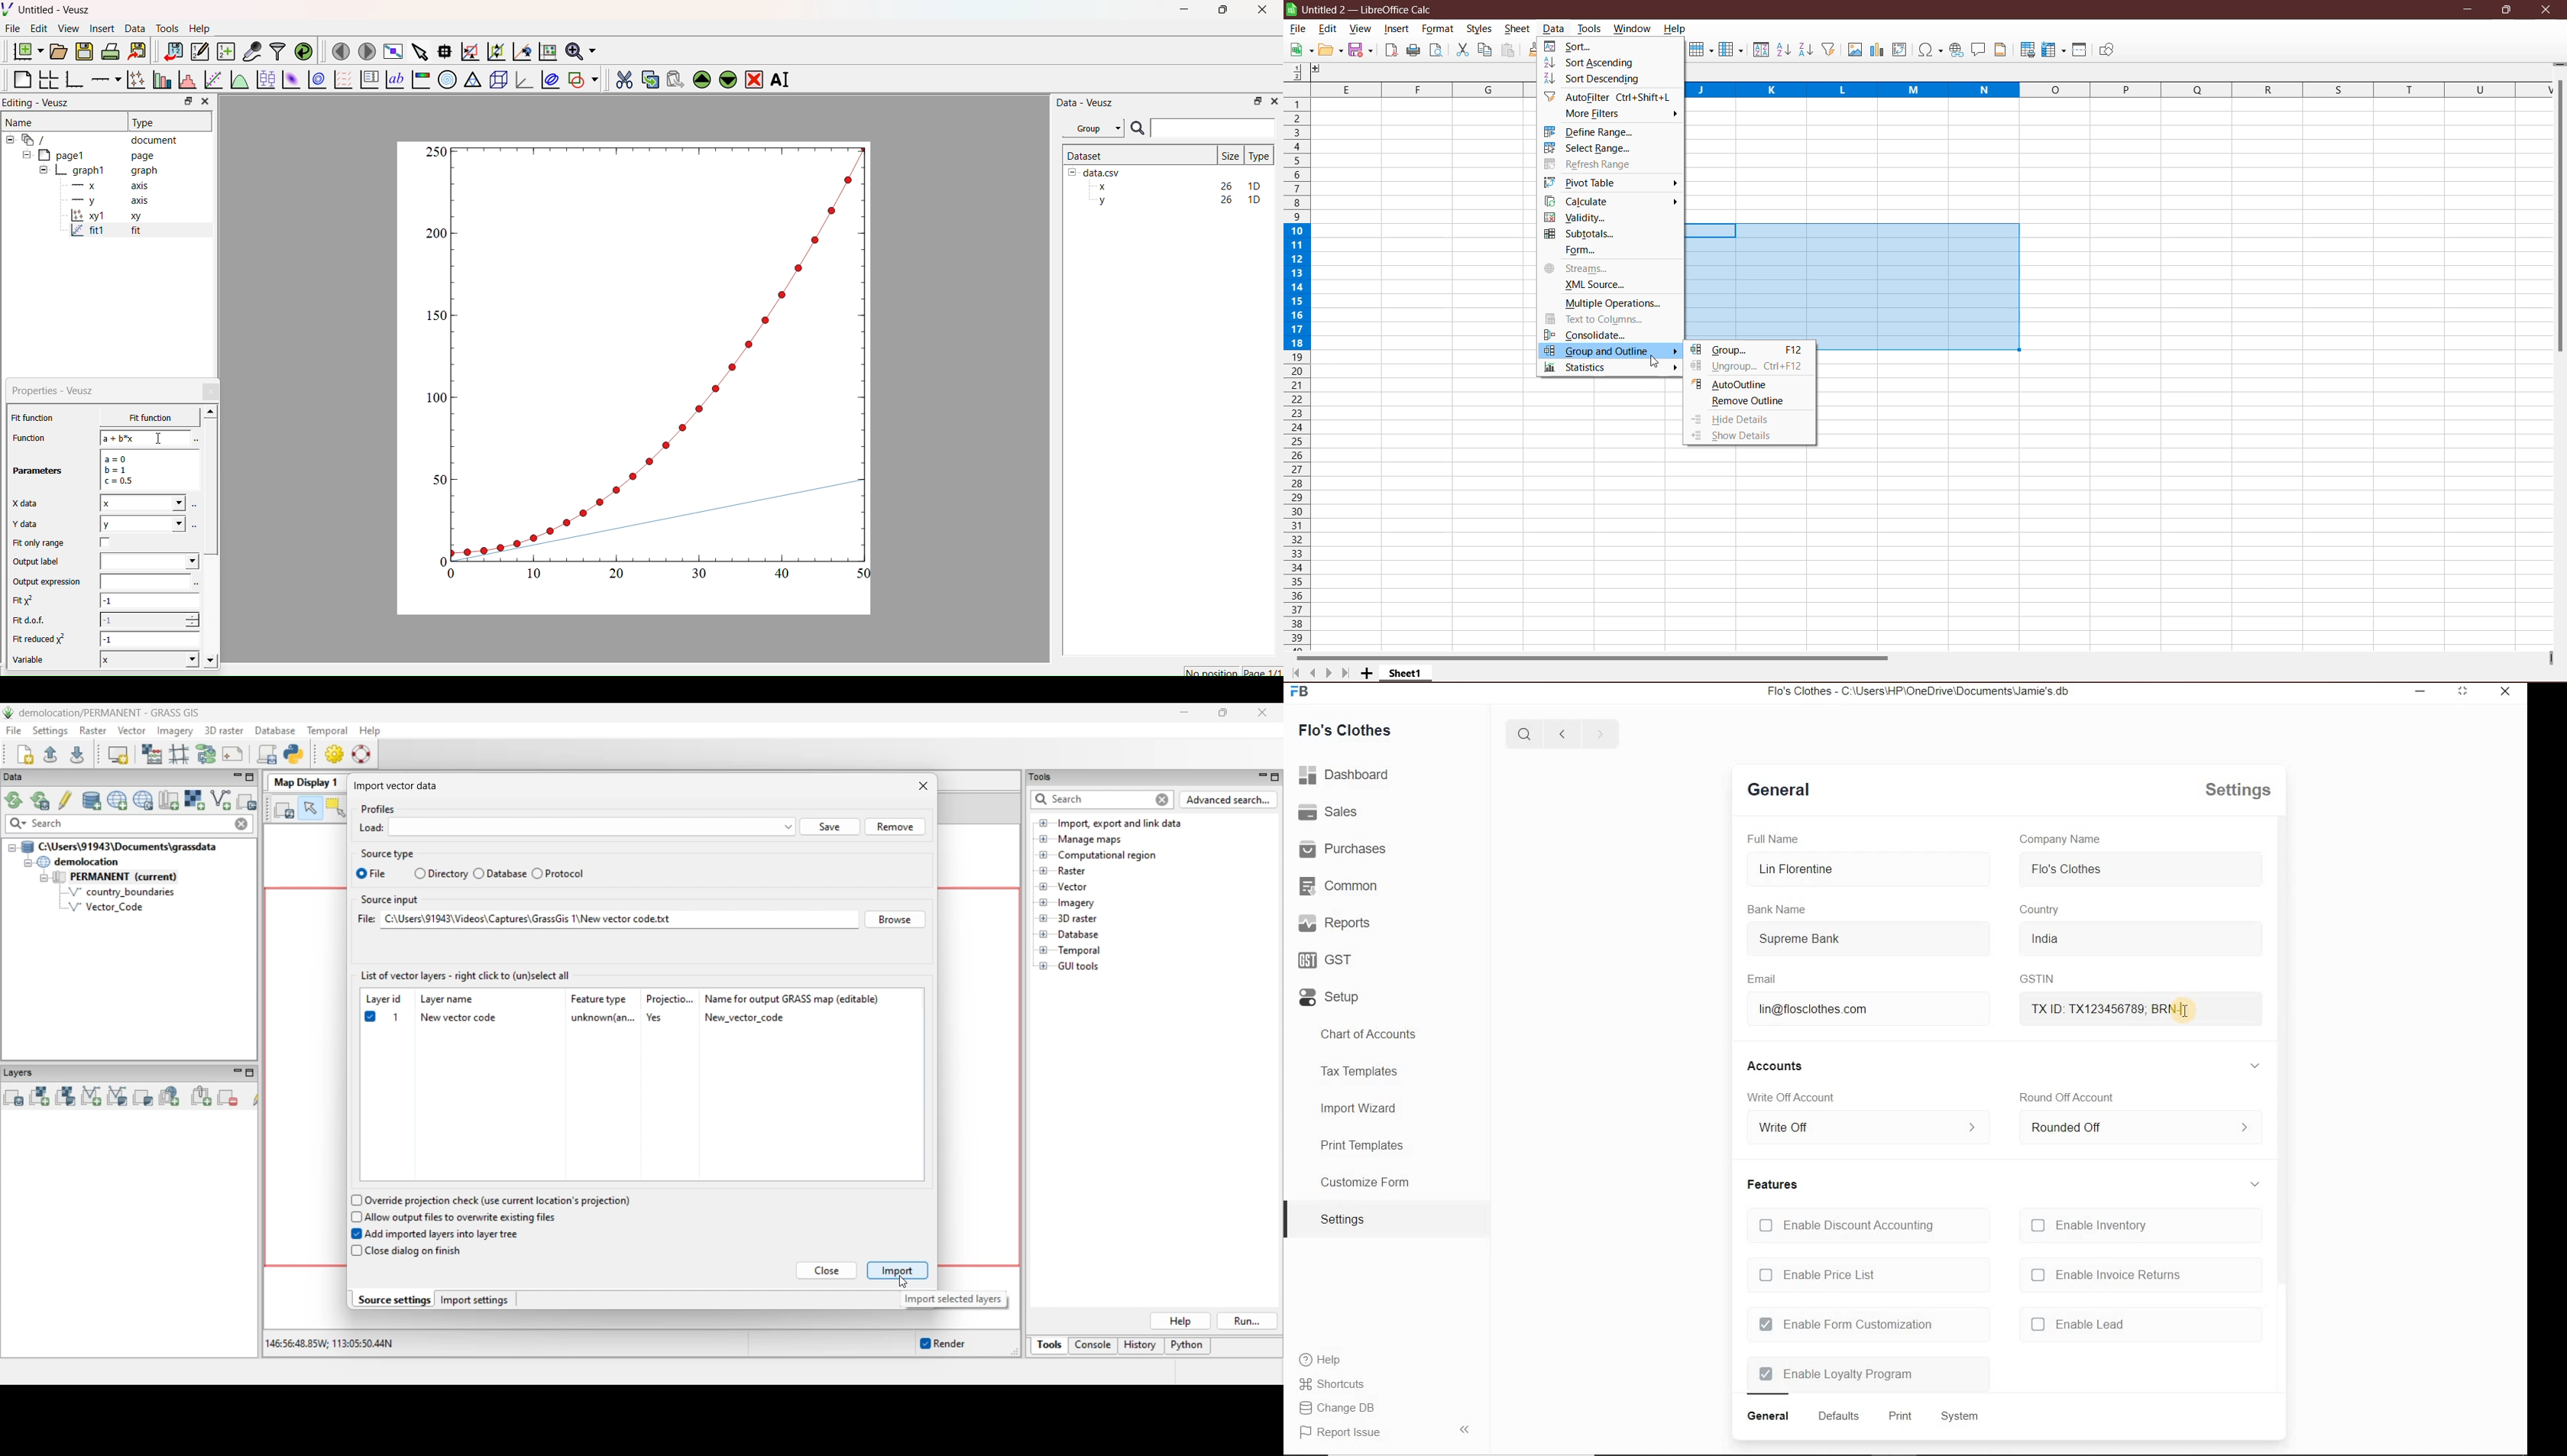 This screenshot has height=1456, width=2576. What do you see at coordinates (1589, 148) in the screenshot?
I see `Select Range` at bounding box center [1589, 148].